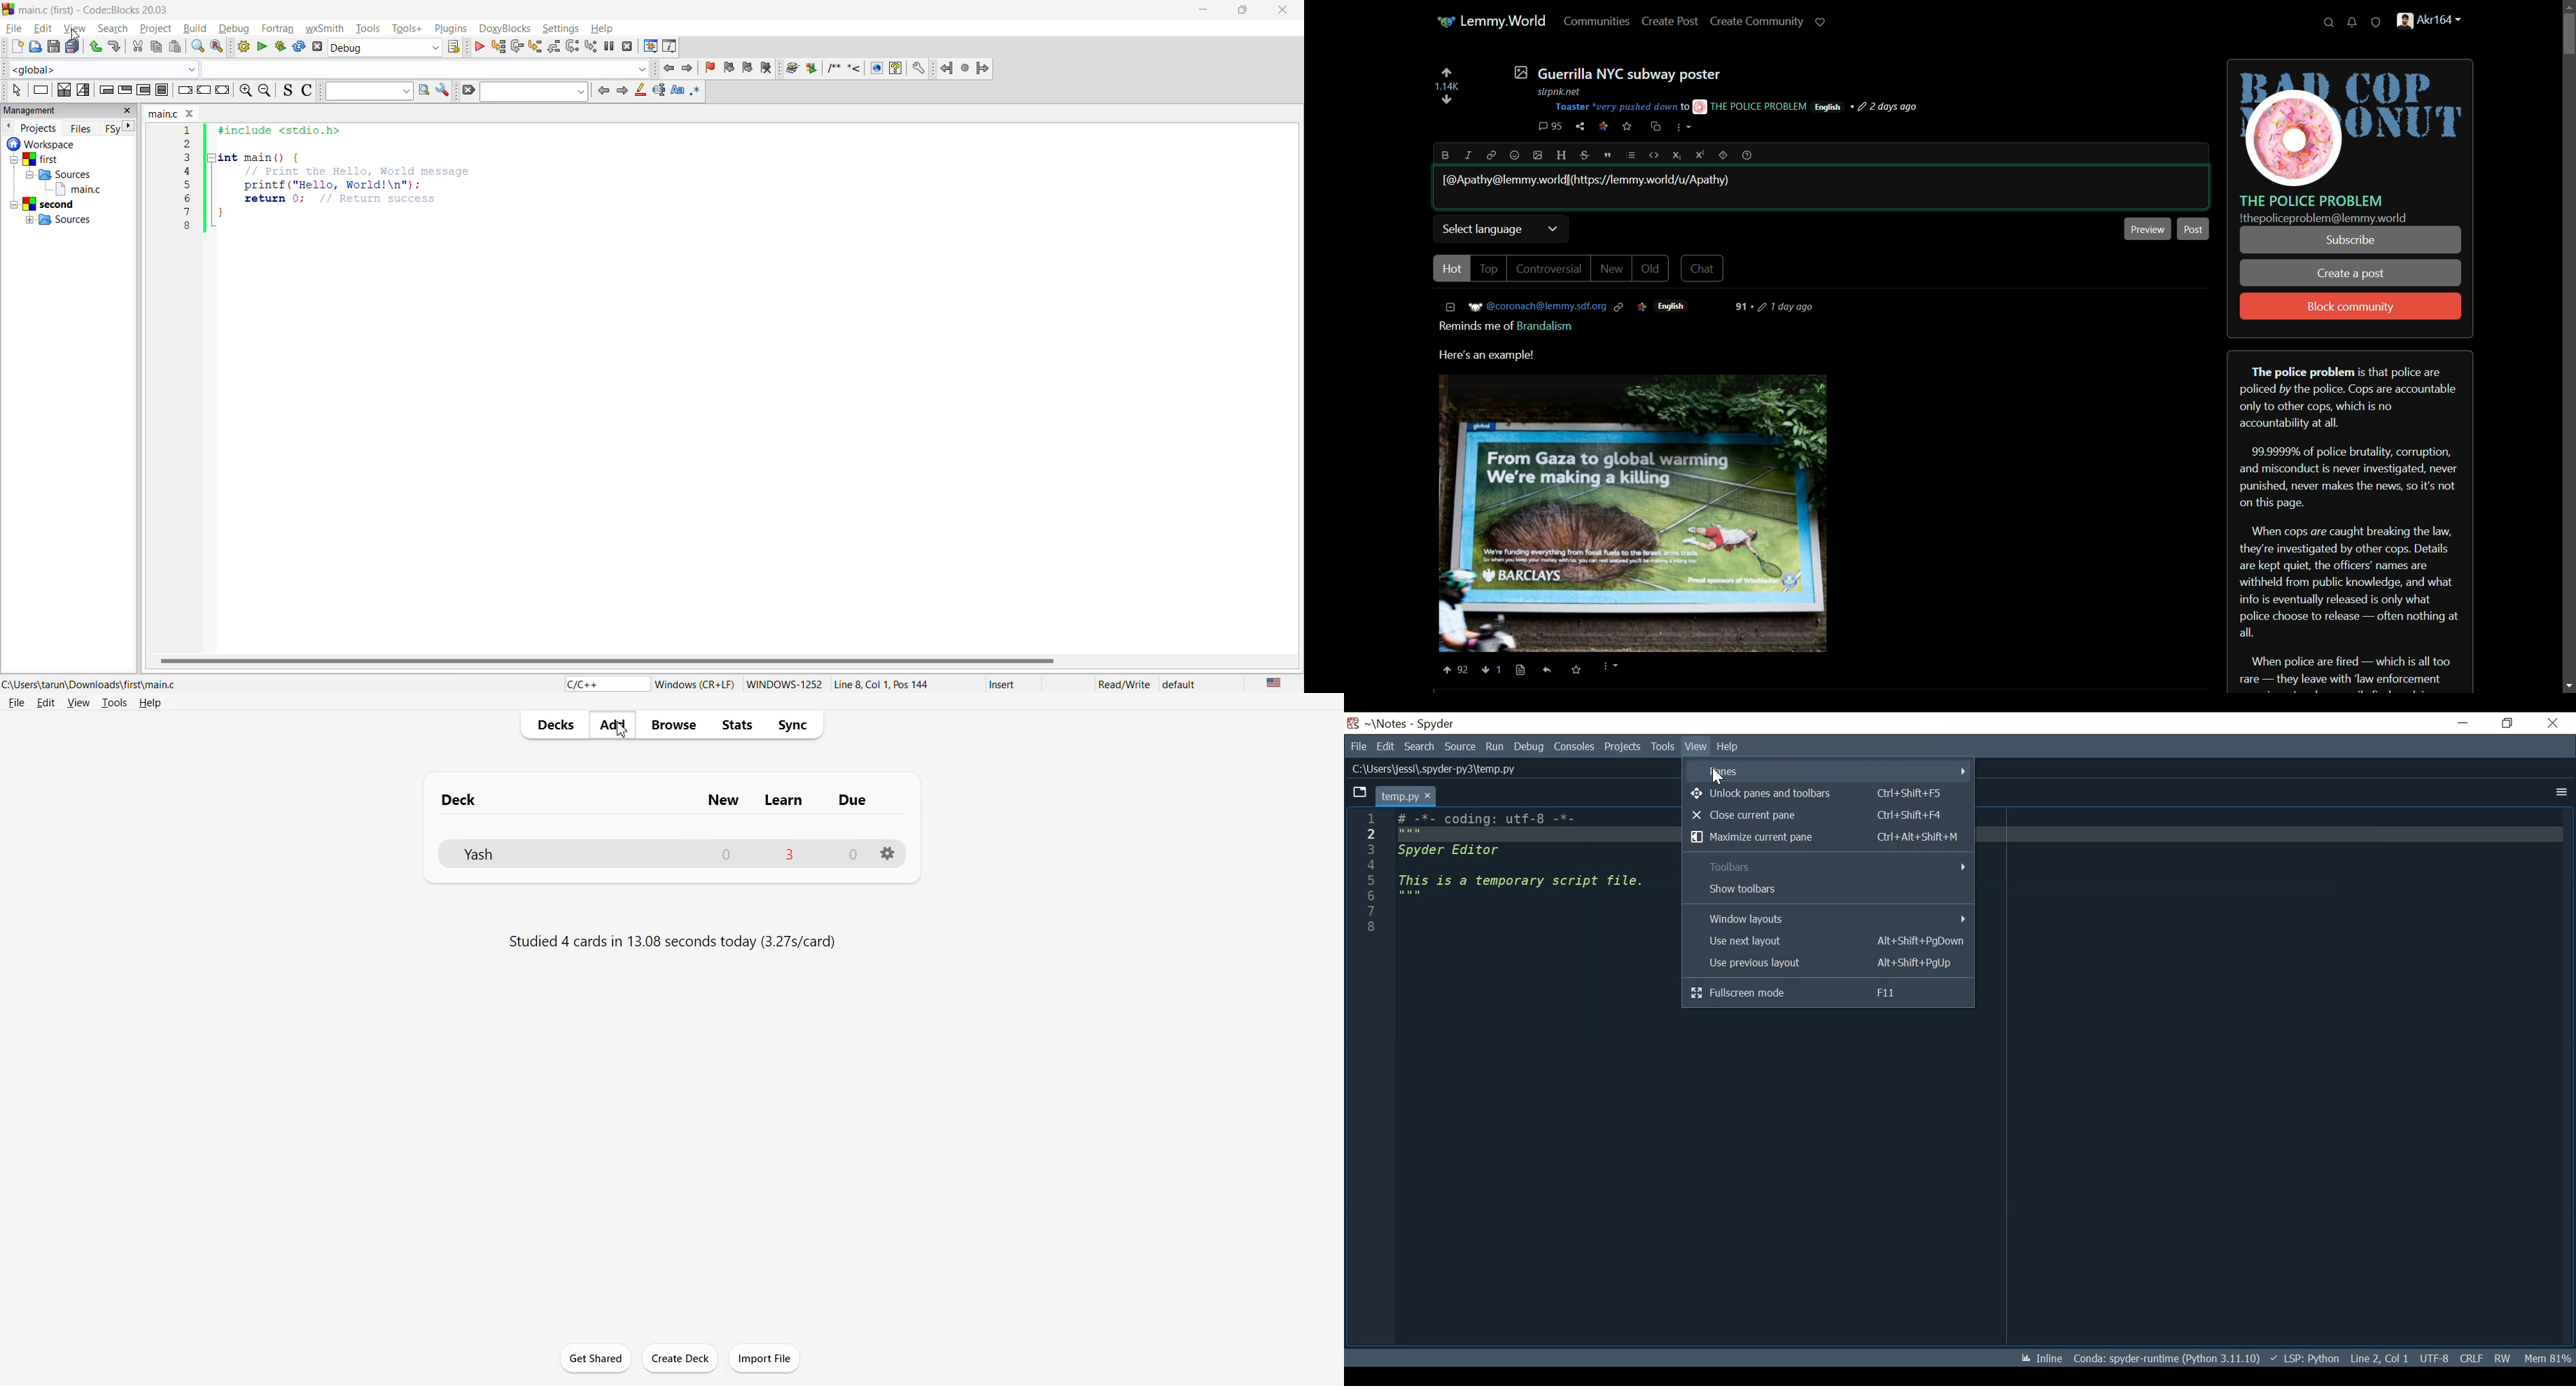 This screenshot has width=2576, height=1400. What do you see at coordinates (41, 109) in the screenshot?
I see `management` at bounding box center [41, 109].